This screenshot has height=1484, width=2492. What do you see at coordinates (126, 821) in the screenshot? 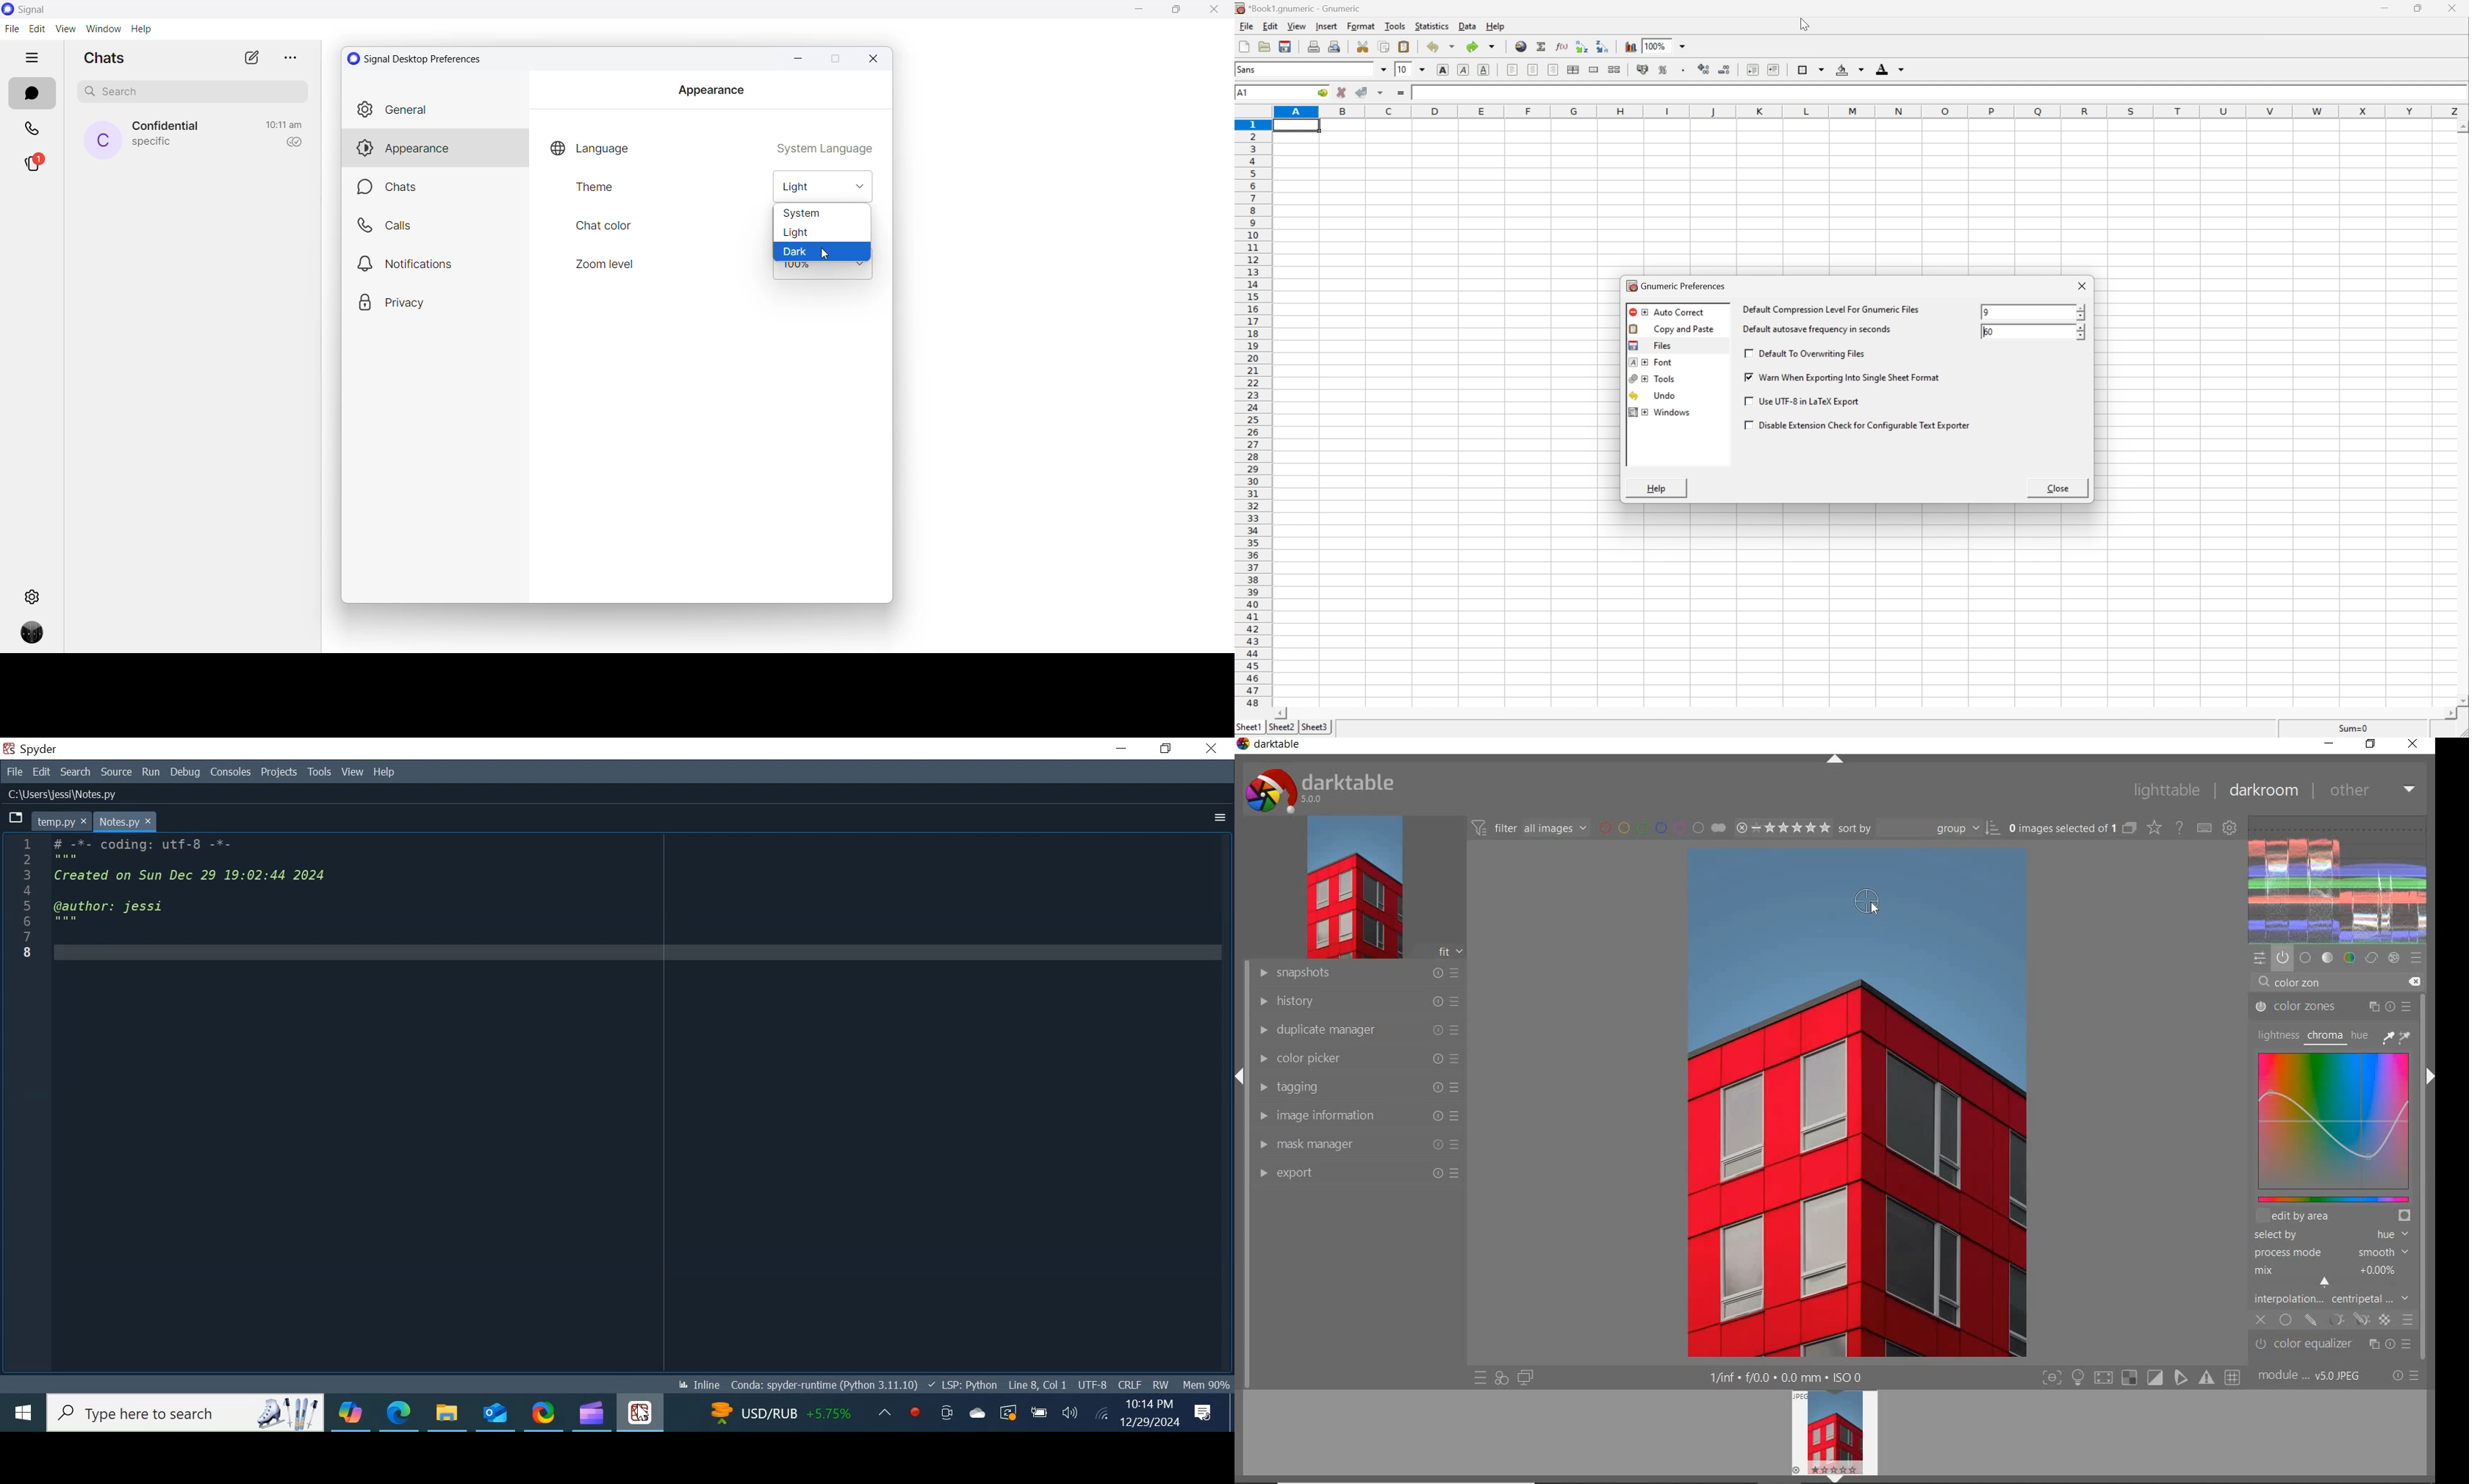
I see `notes.py` at bounding box center [126, 821].